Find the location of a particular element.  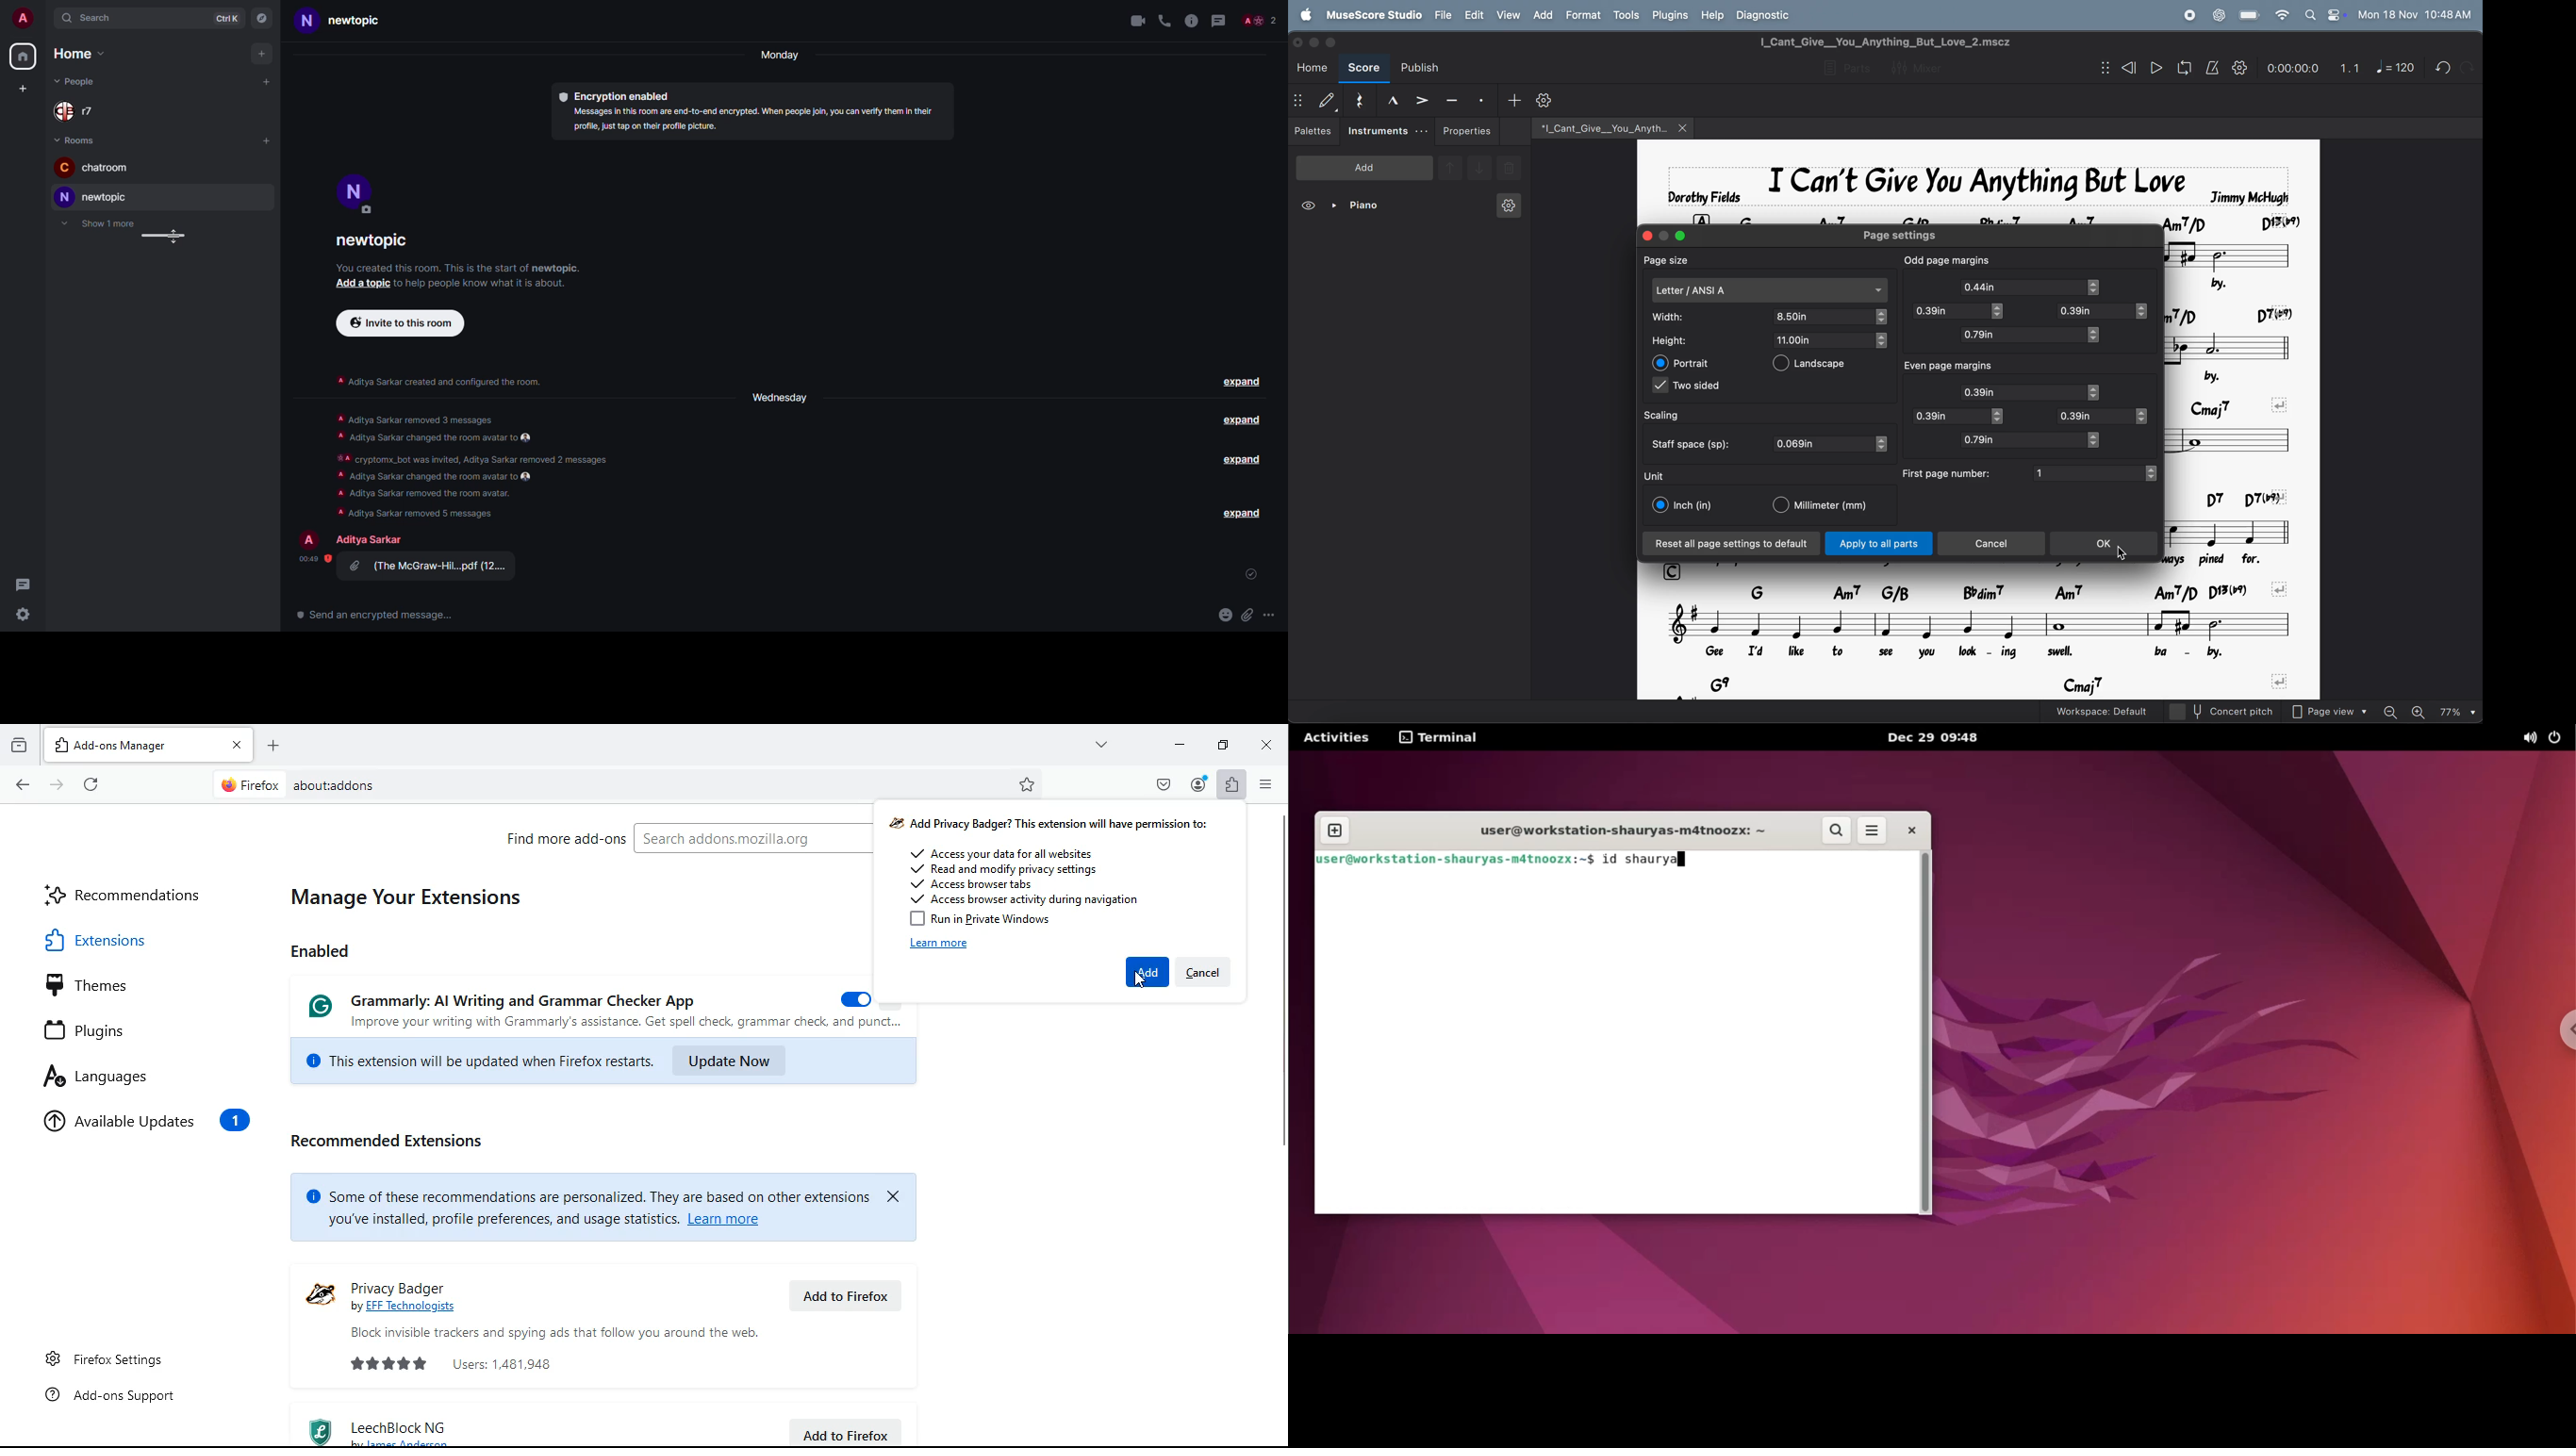

add is located at coordinates (1542, 15).